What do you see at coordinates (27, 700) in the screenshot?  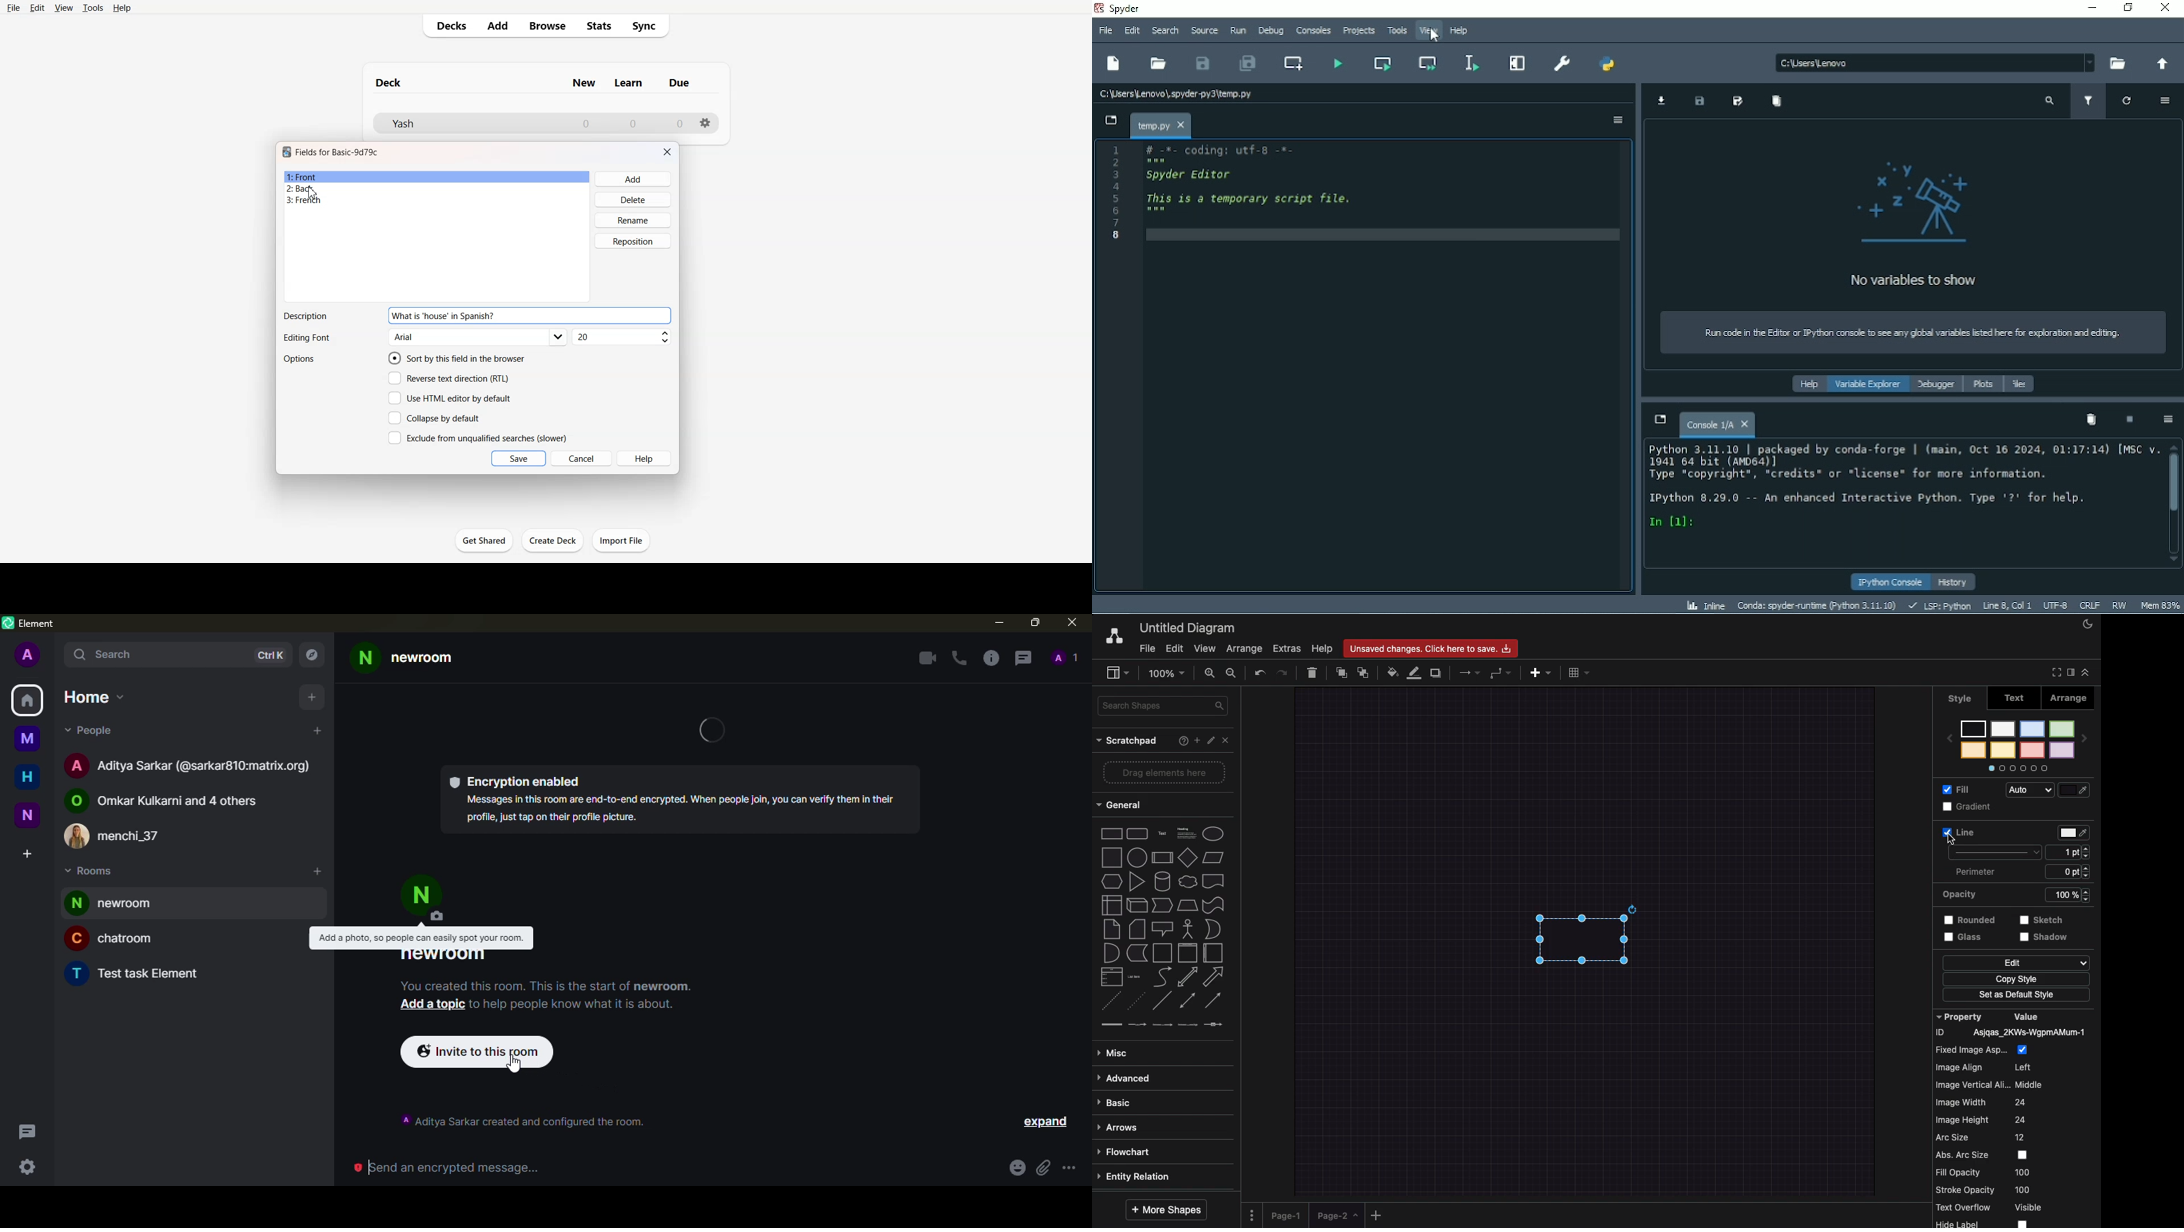 I see `home` at bounding box center [27, 700].